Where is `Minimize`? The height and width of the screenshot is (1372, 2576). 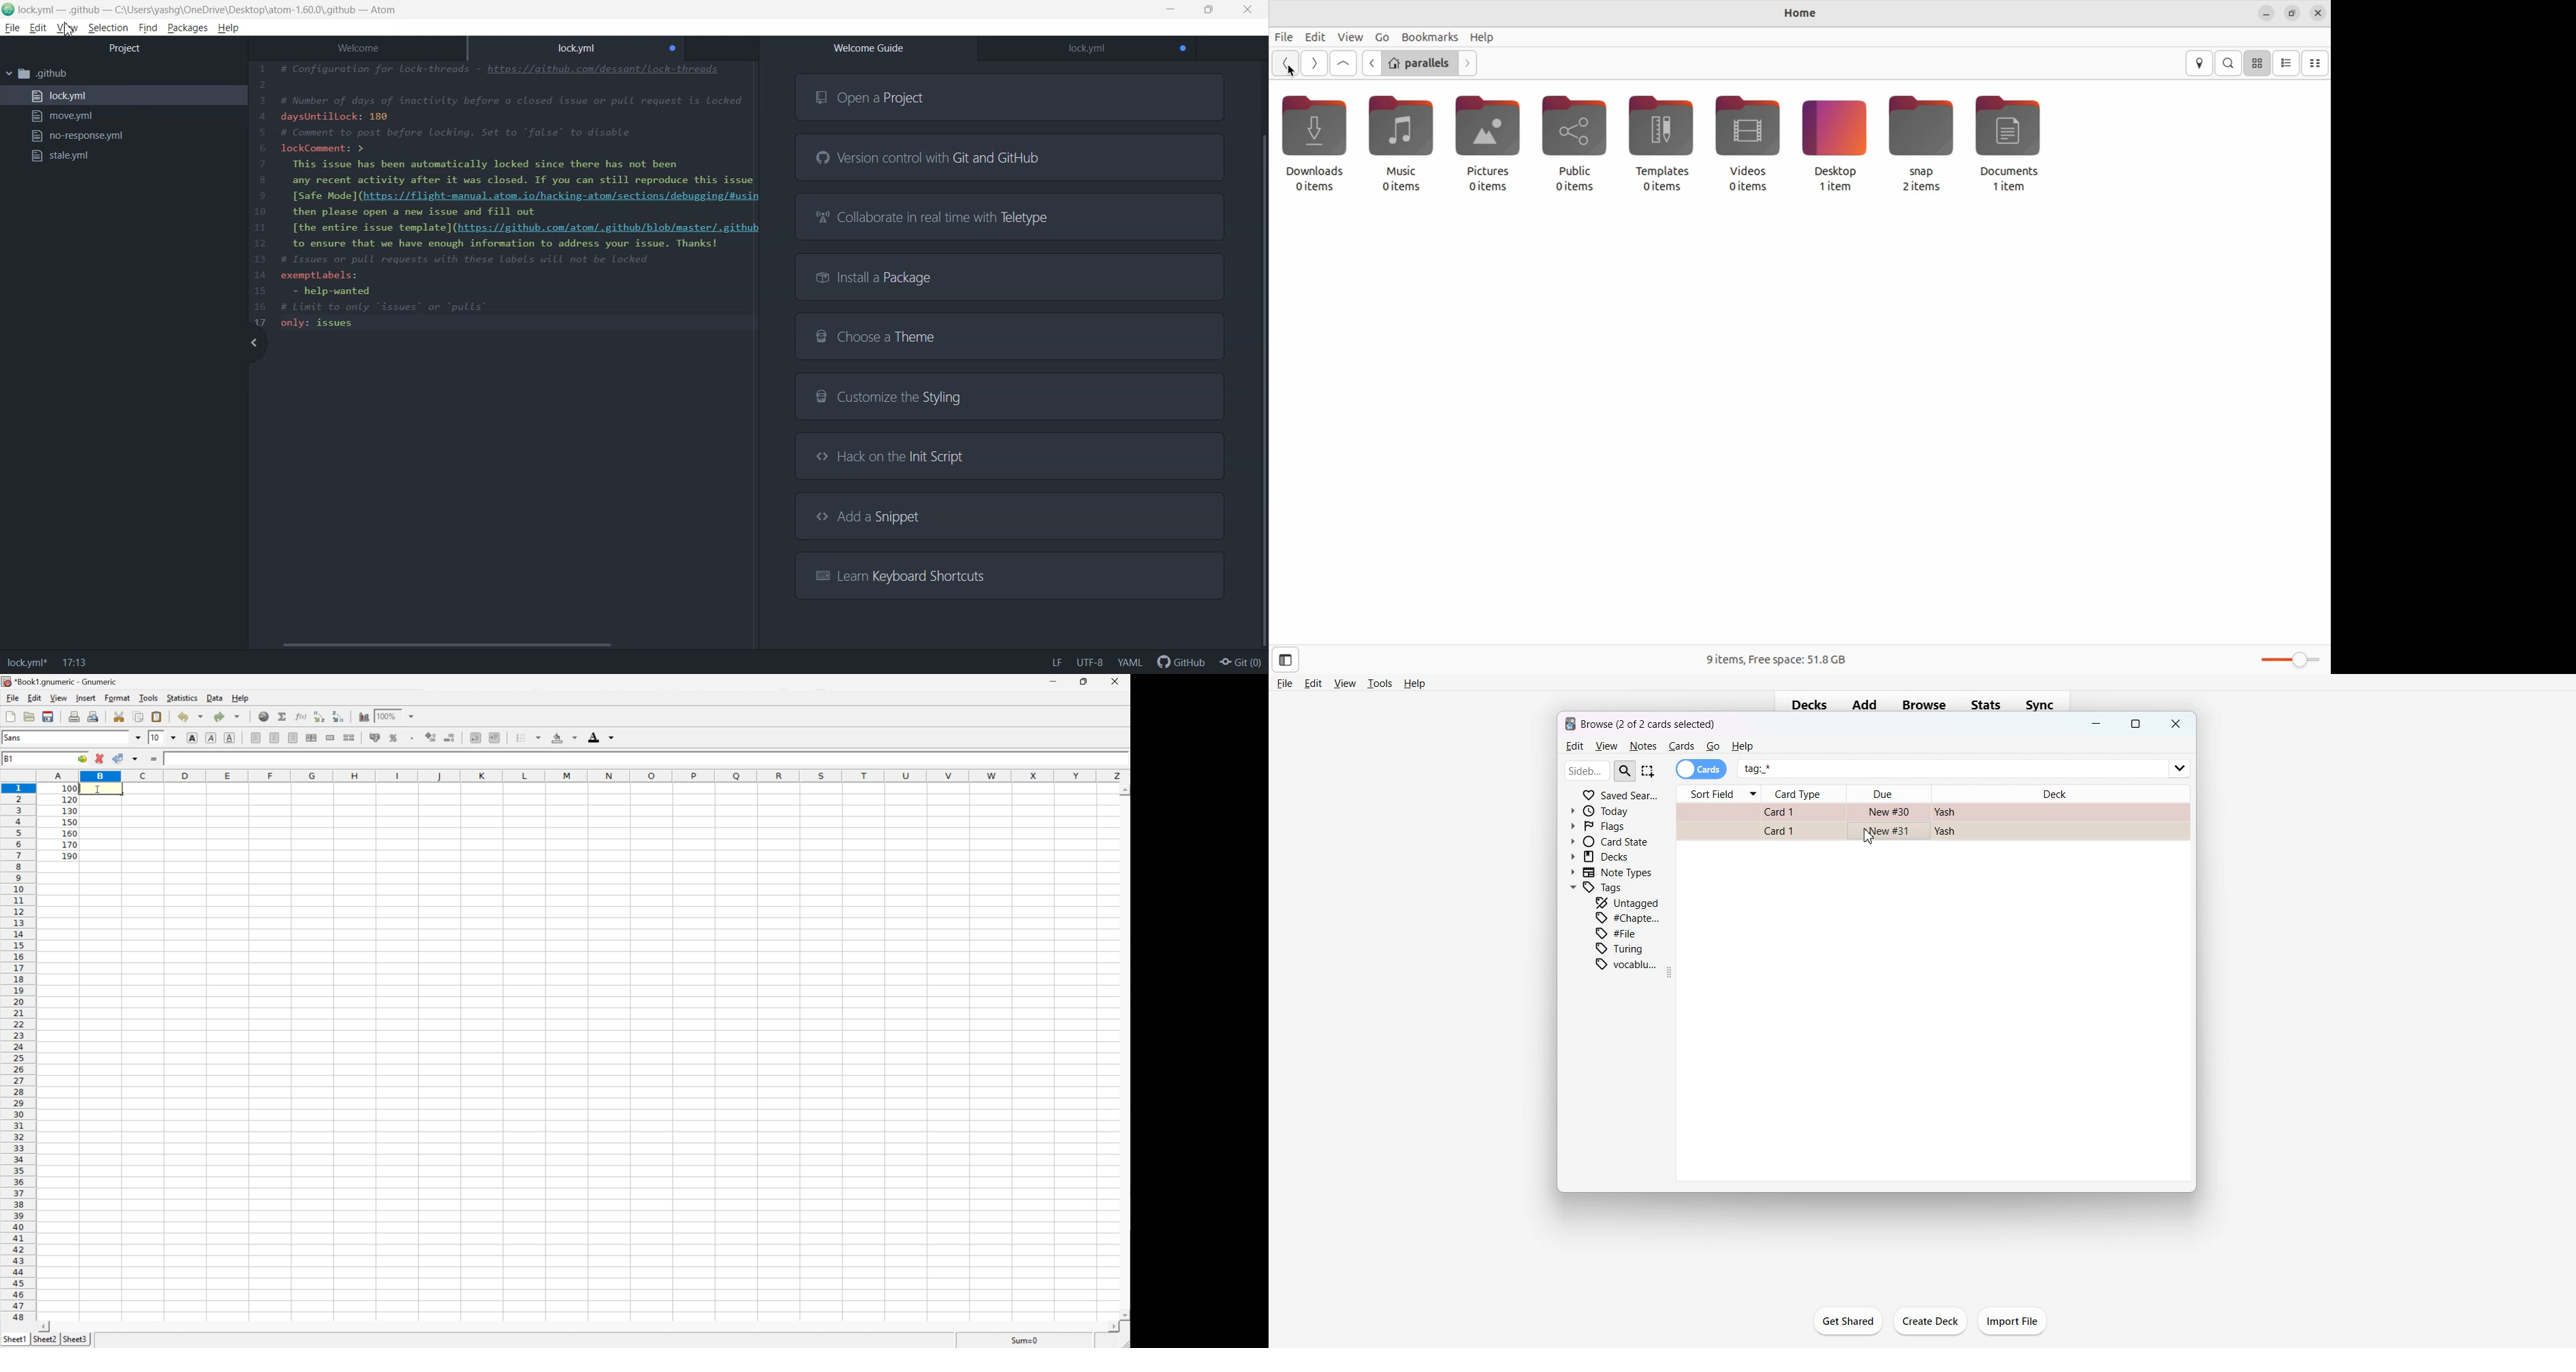 Minimize is located at coordinates (1051, 681).